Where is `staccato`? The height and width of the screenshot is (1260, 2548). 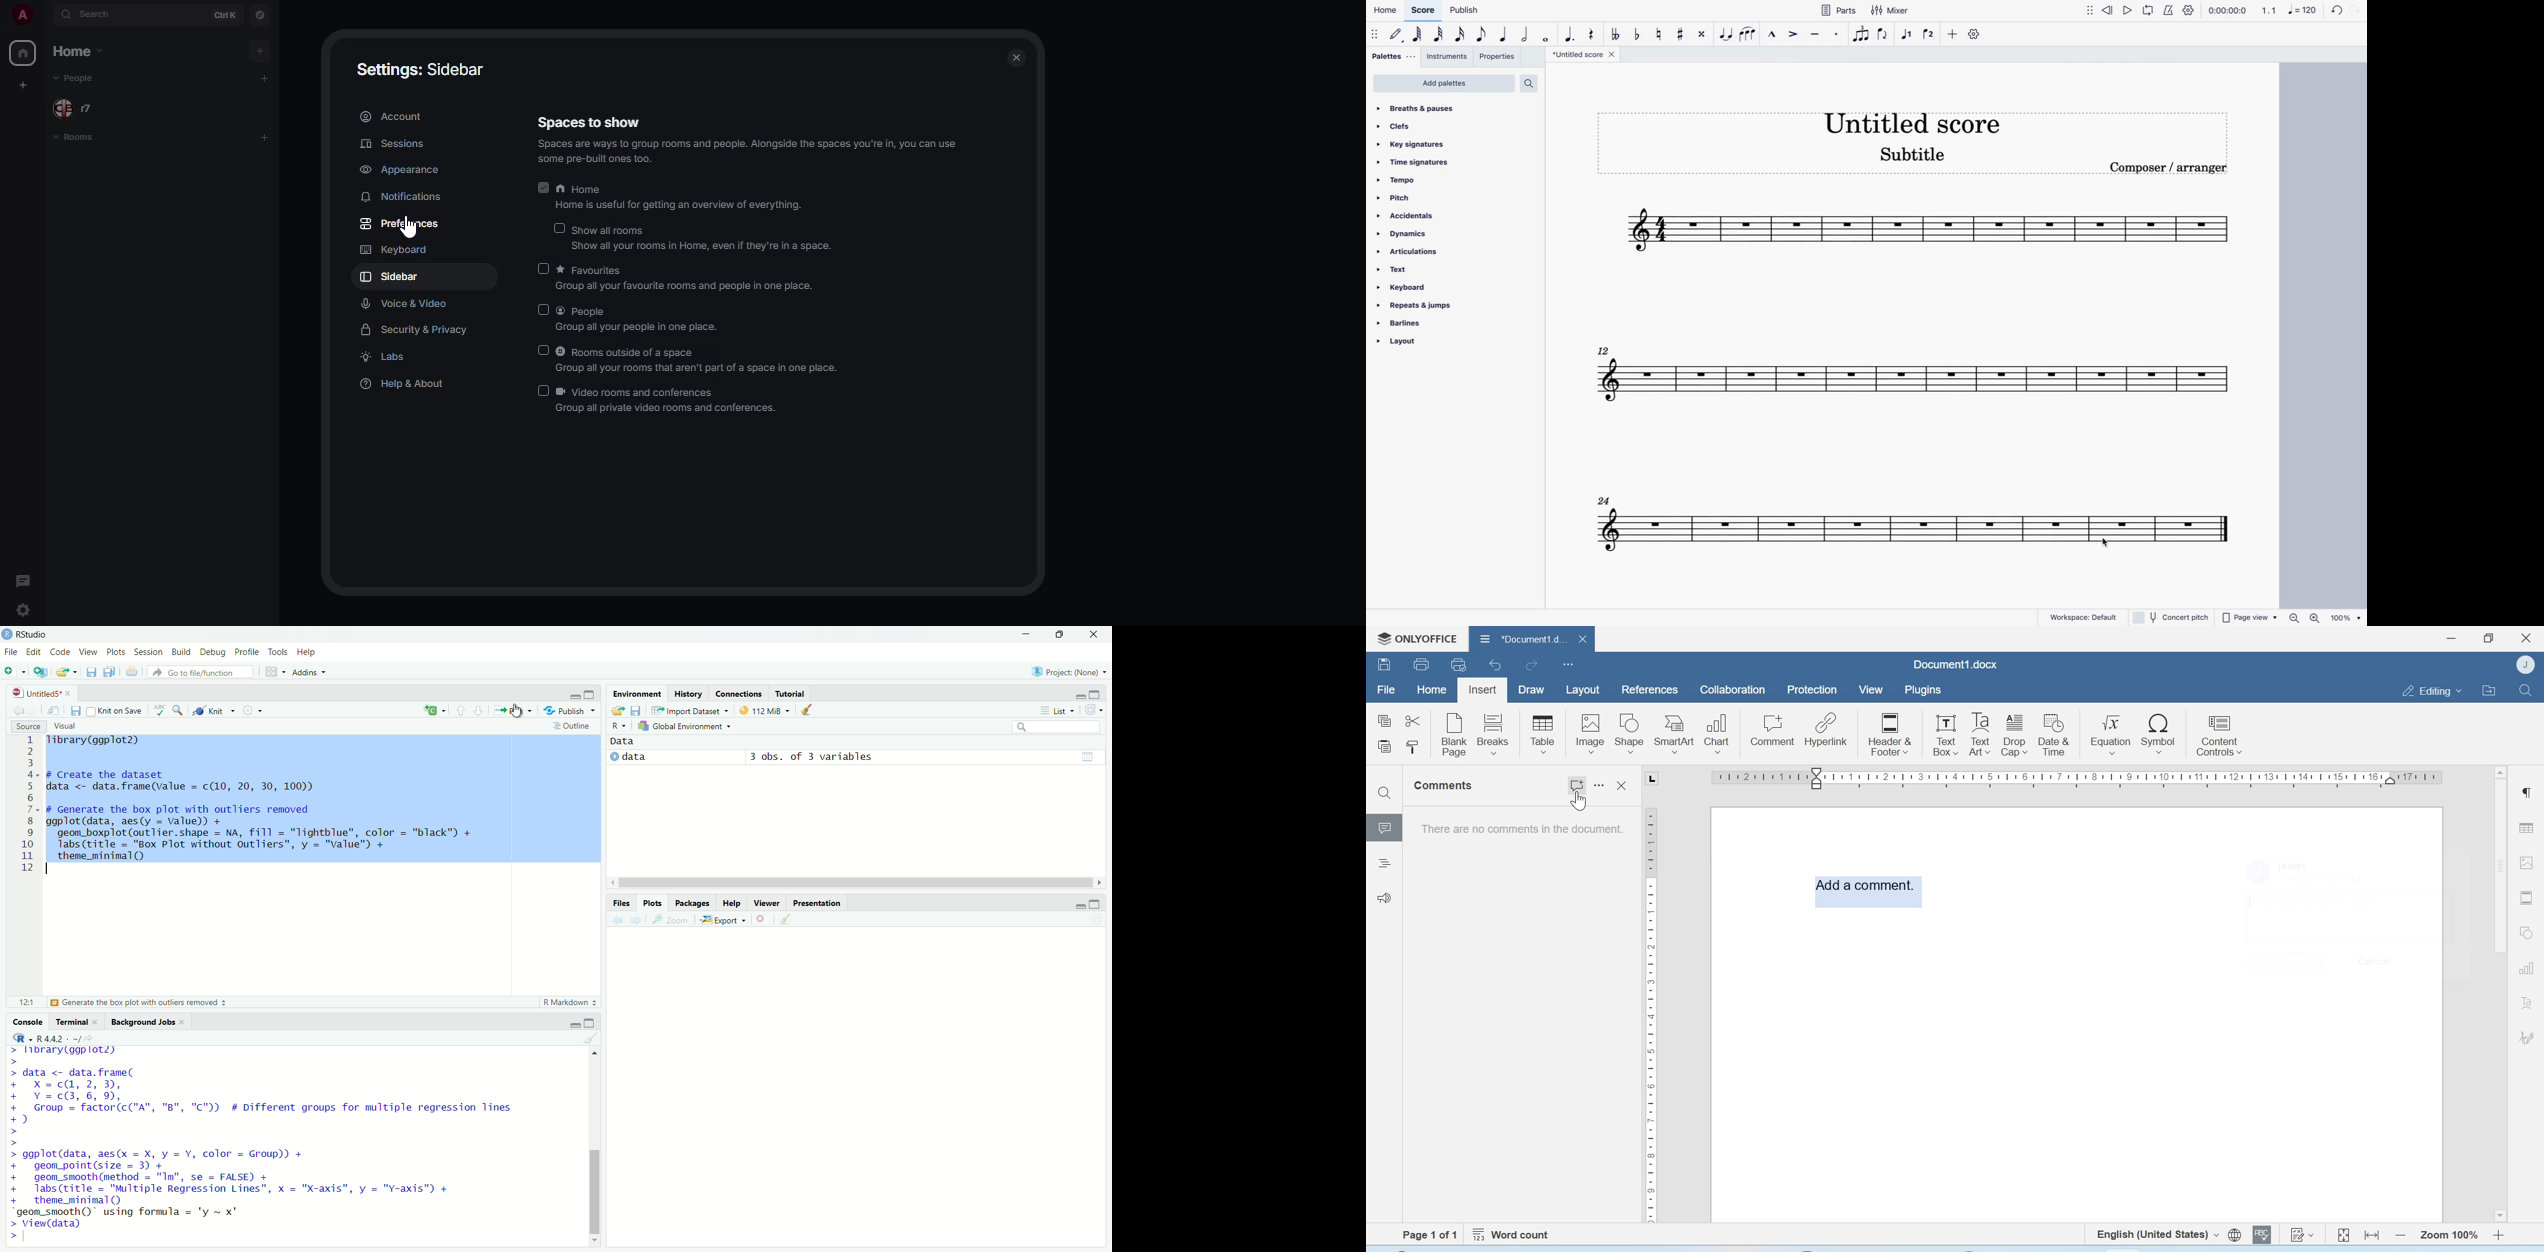
staccato is located at coordinates (1836, 38).